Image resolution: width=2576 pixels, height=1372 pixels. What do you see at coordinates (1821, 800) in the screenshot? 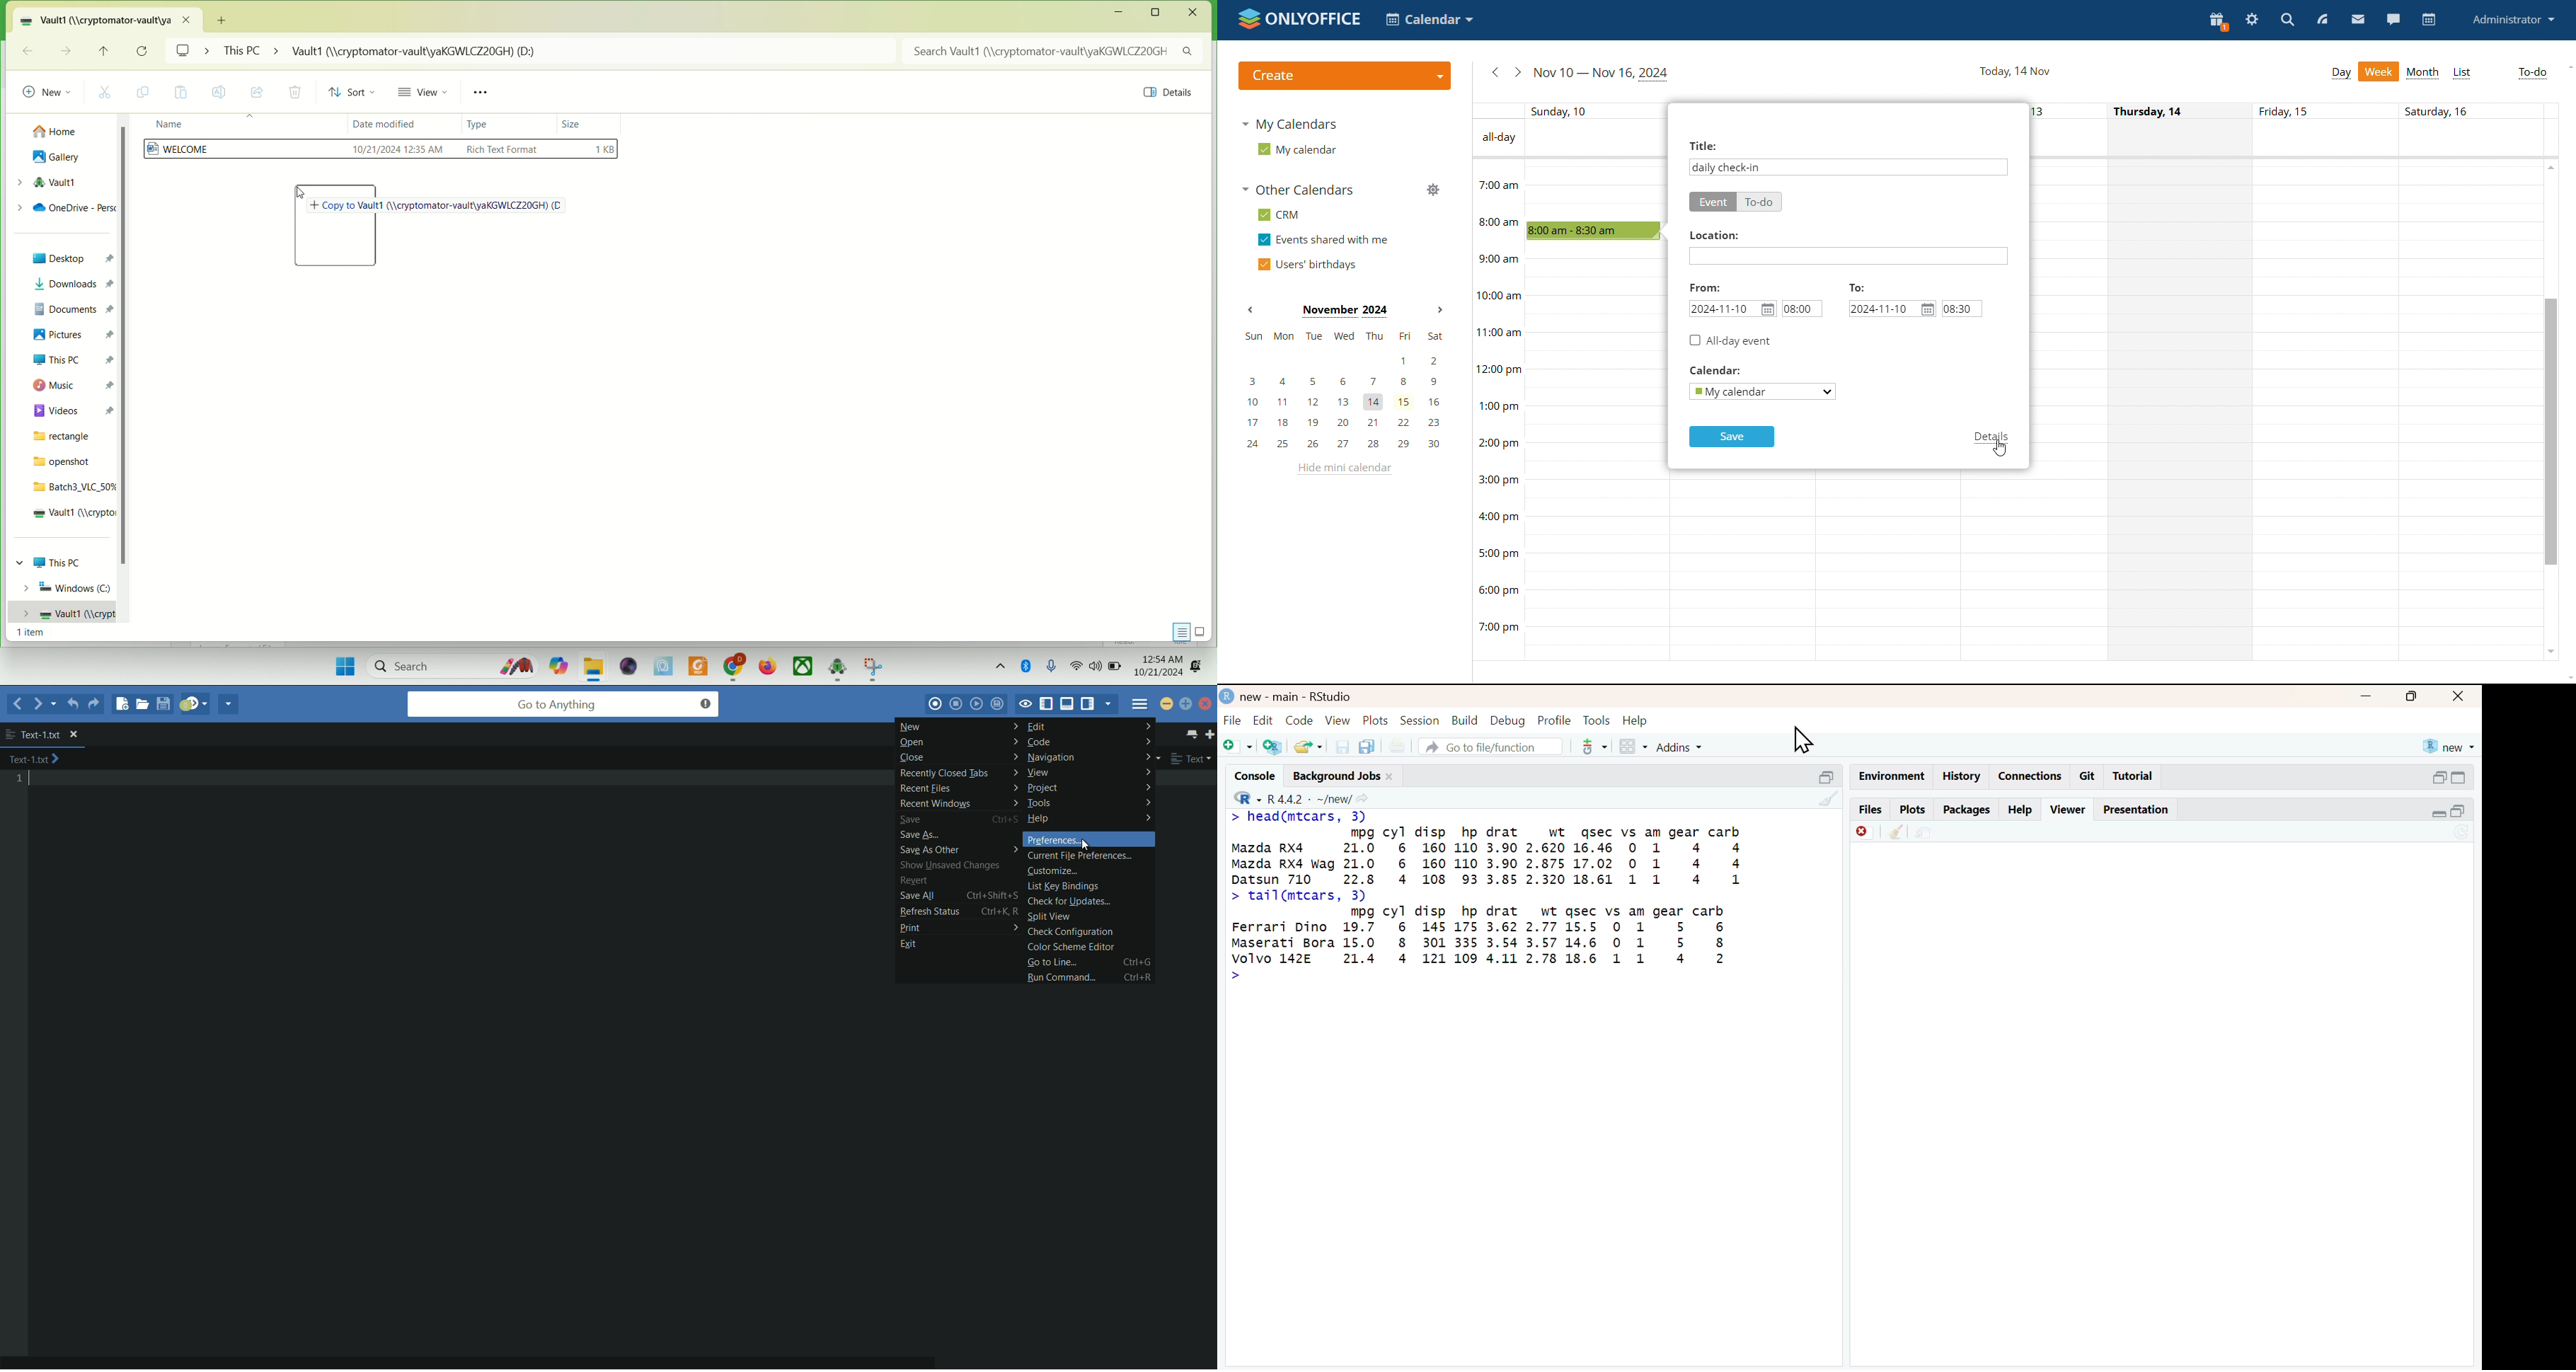
I see `clear console` at bounding box center [1821, 800].